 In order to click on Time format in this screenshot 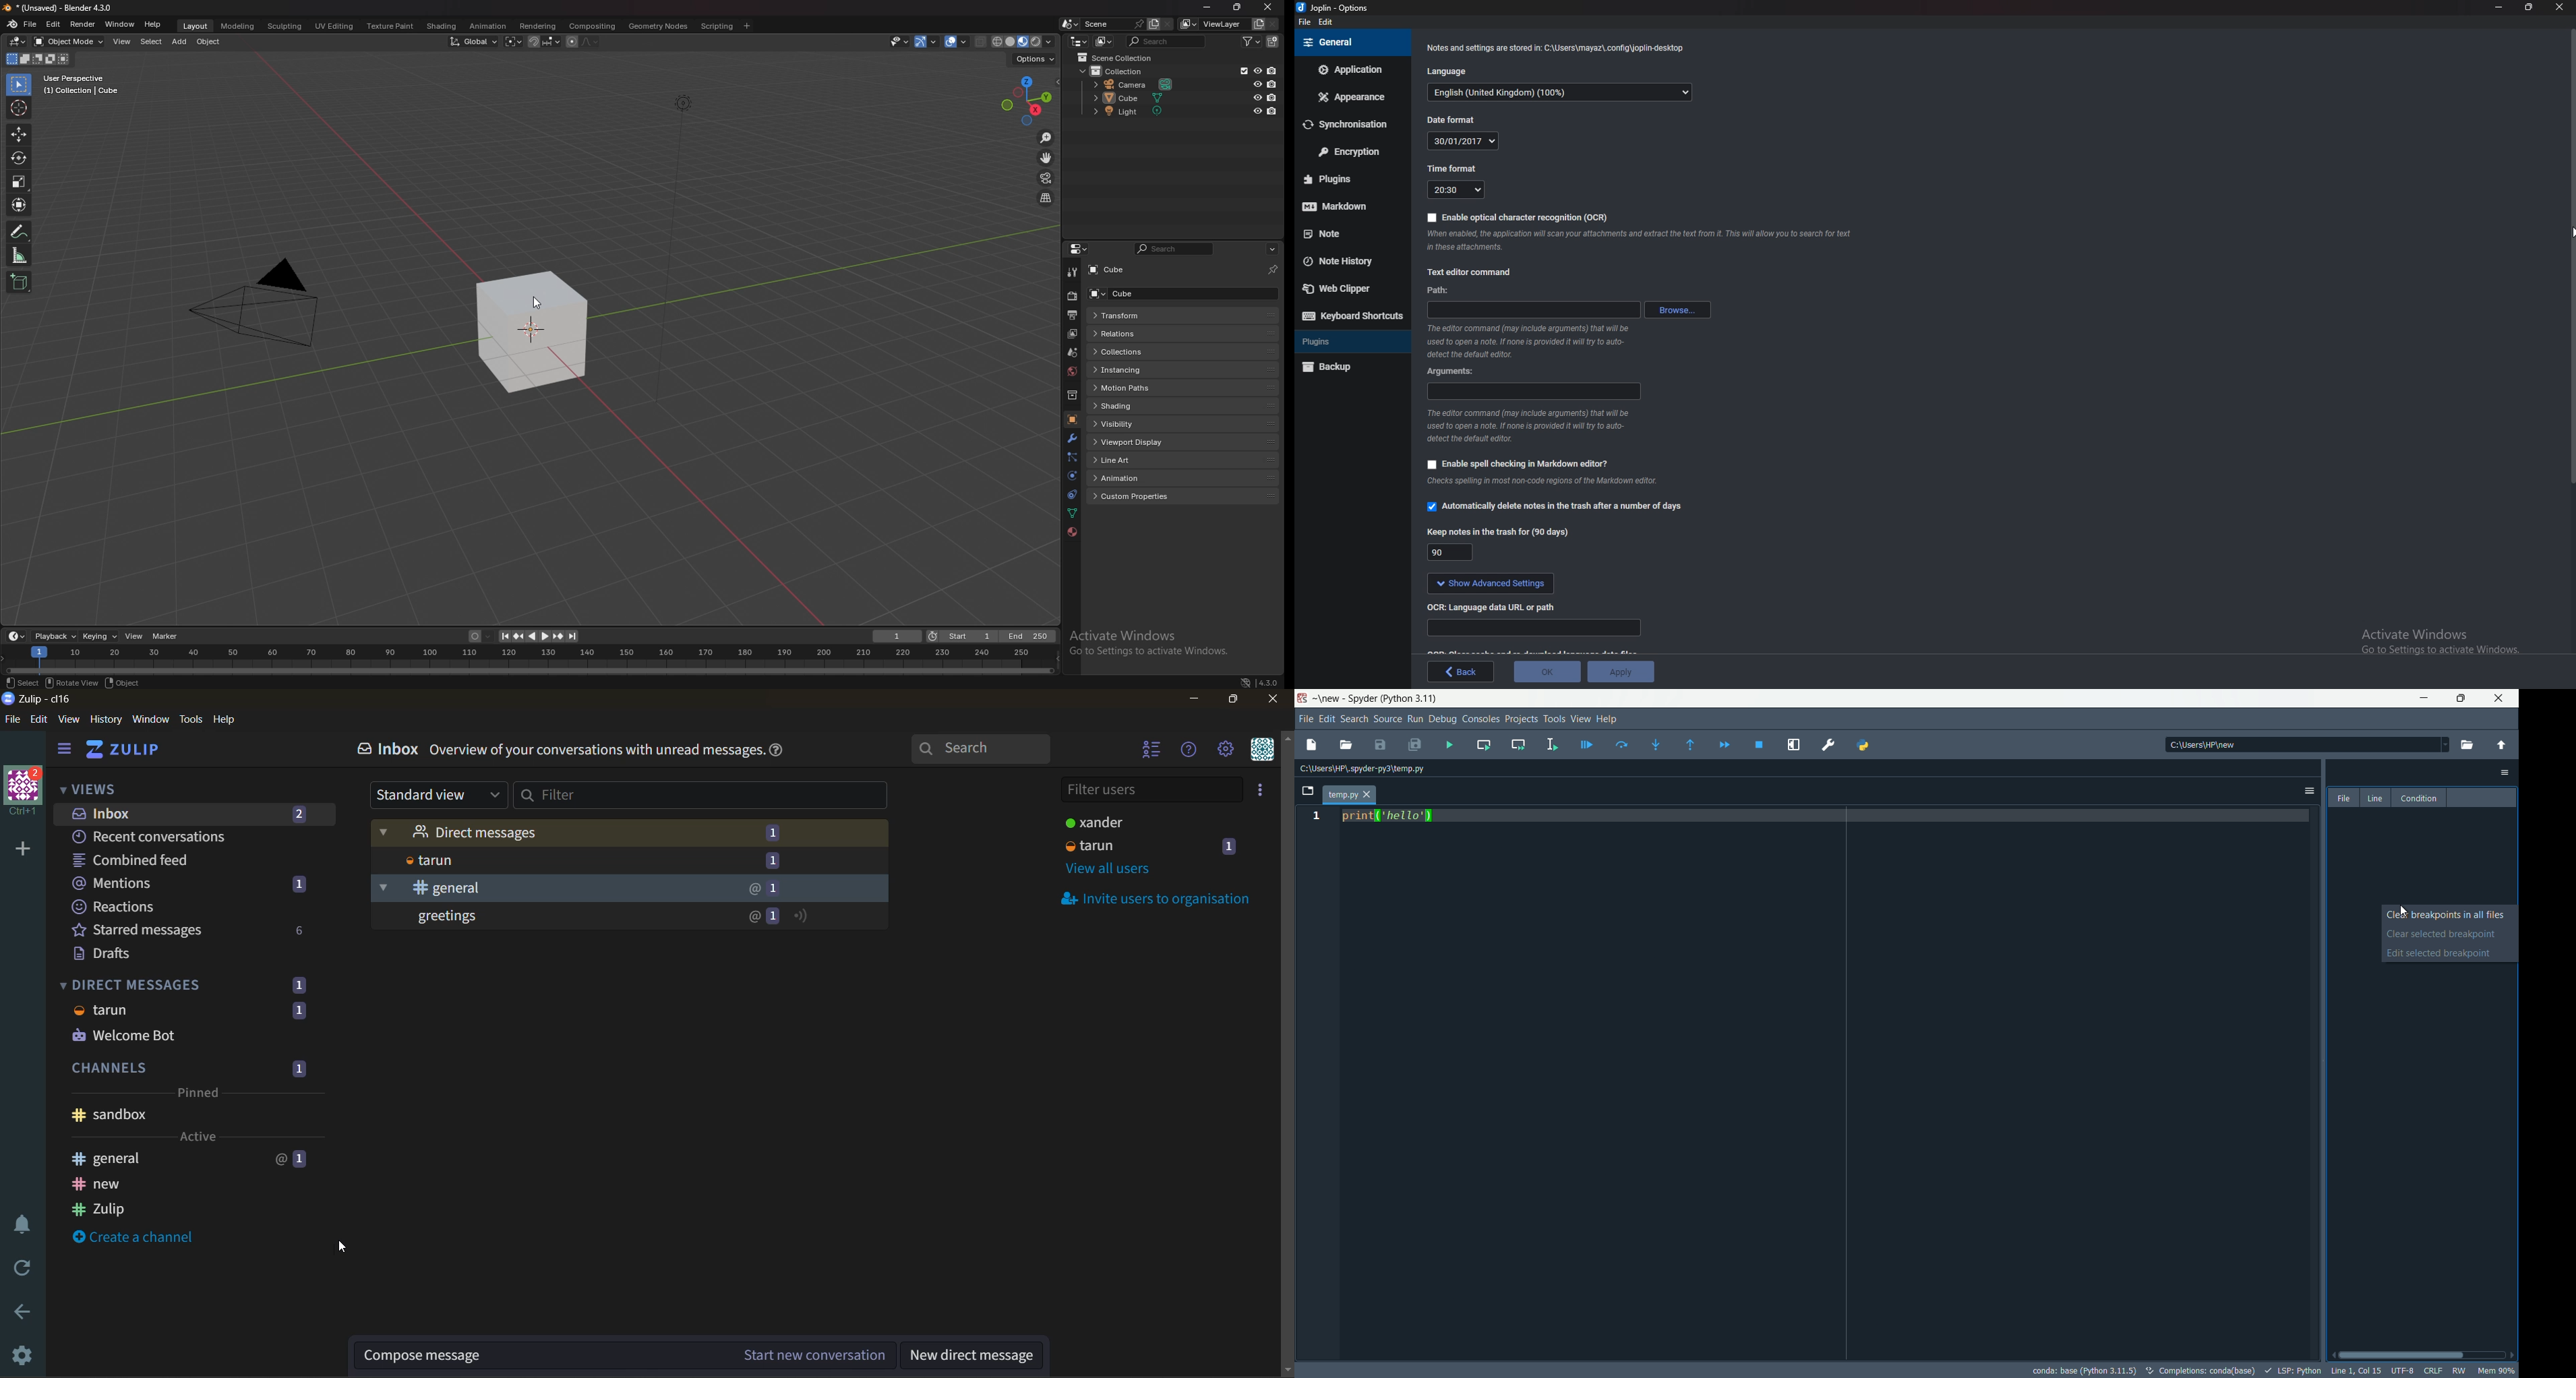, I will do `click(1454, 170)`.